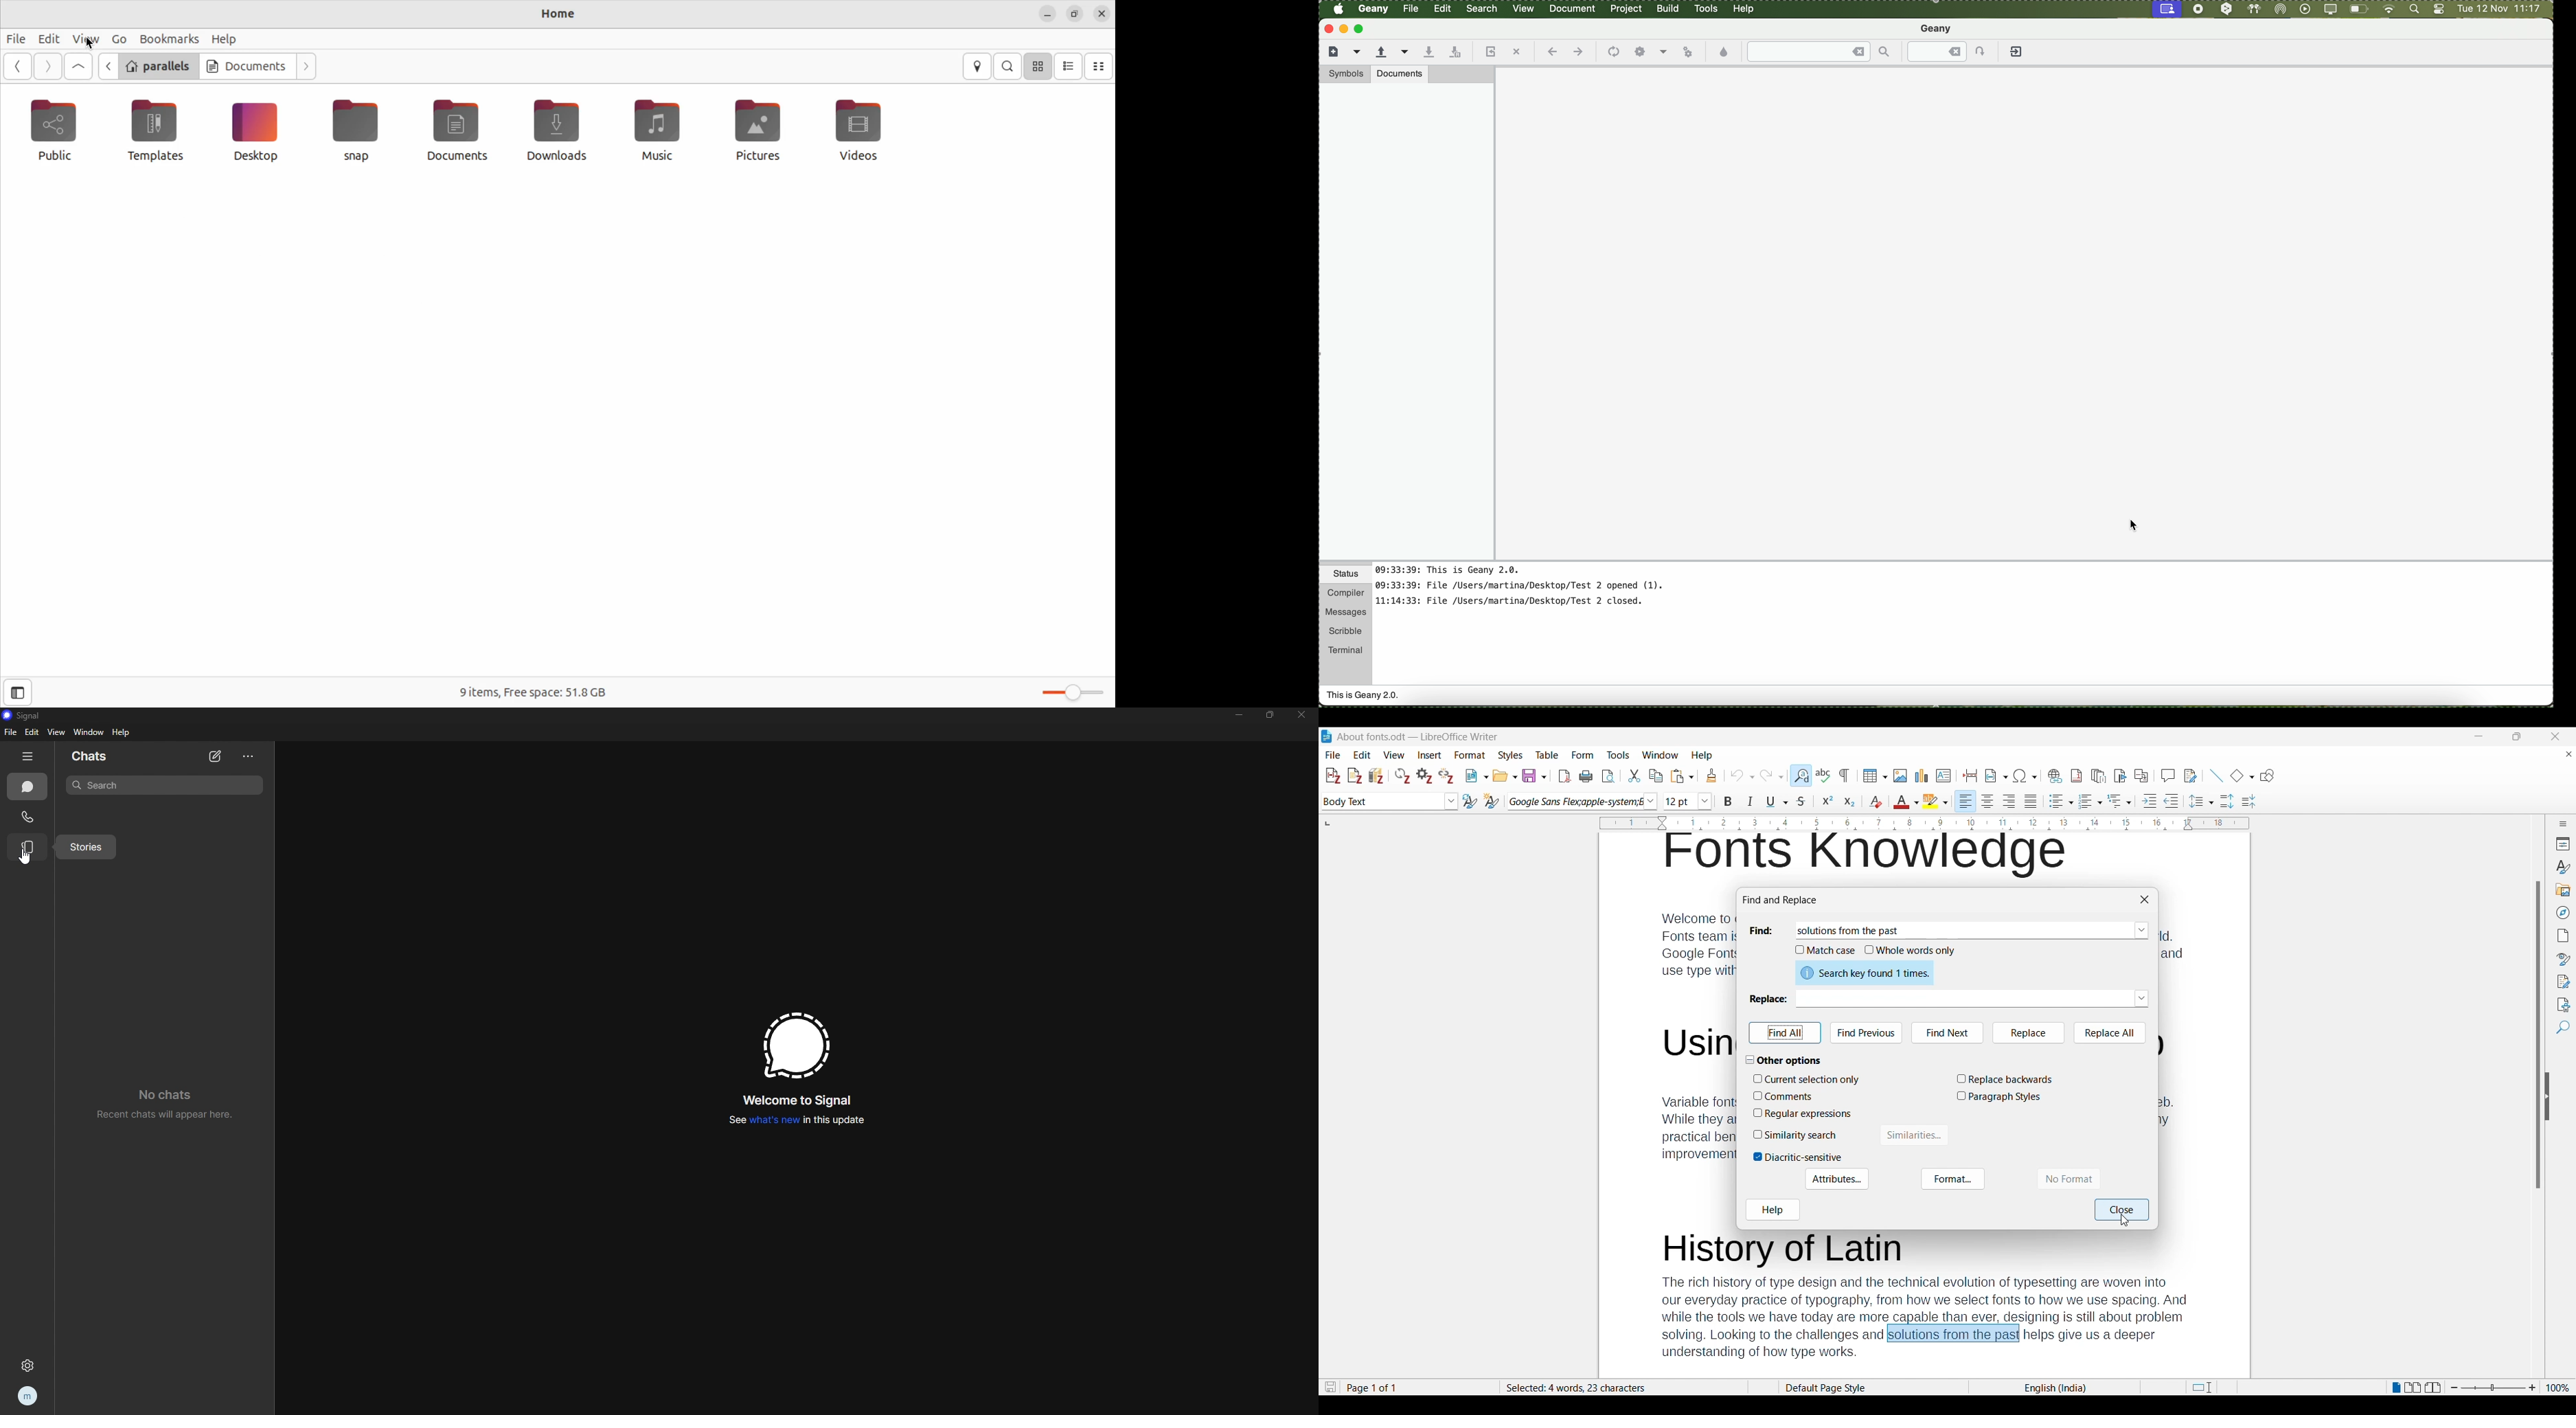 The image size is (2576, 1428). What do you see at coordinates (1669, 12) in the screenshot?
I see `click on build` at bounding box center [1669, 12].